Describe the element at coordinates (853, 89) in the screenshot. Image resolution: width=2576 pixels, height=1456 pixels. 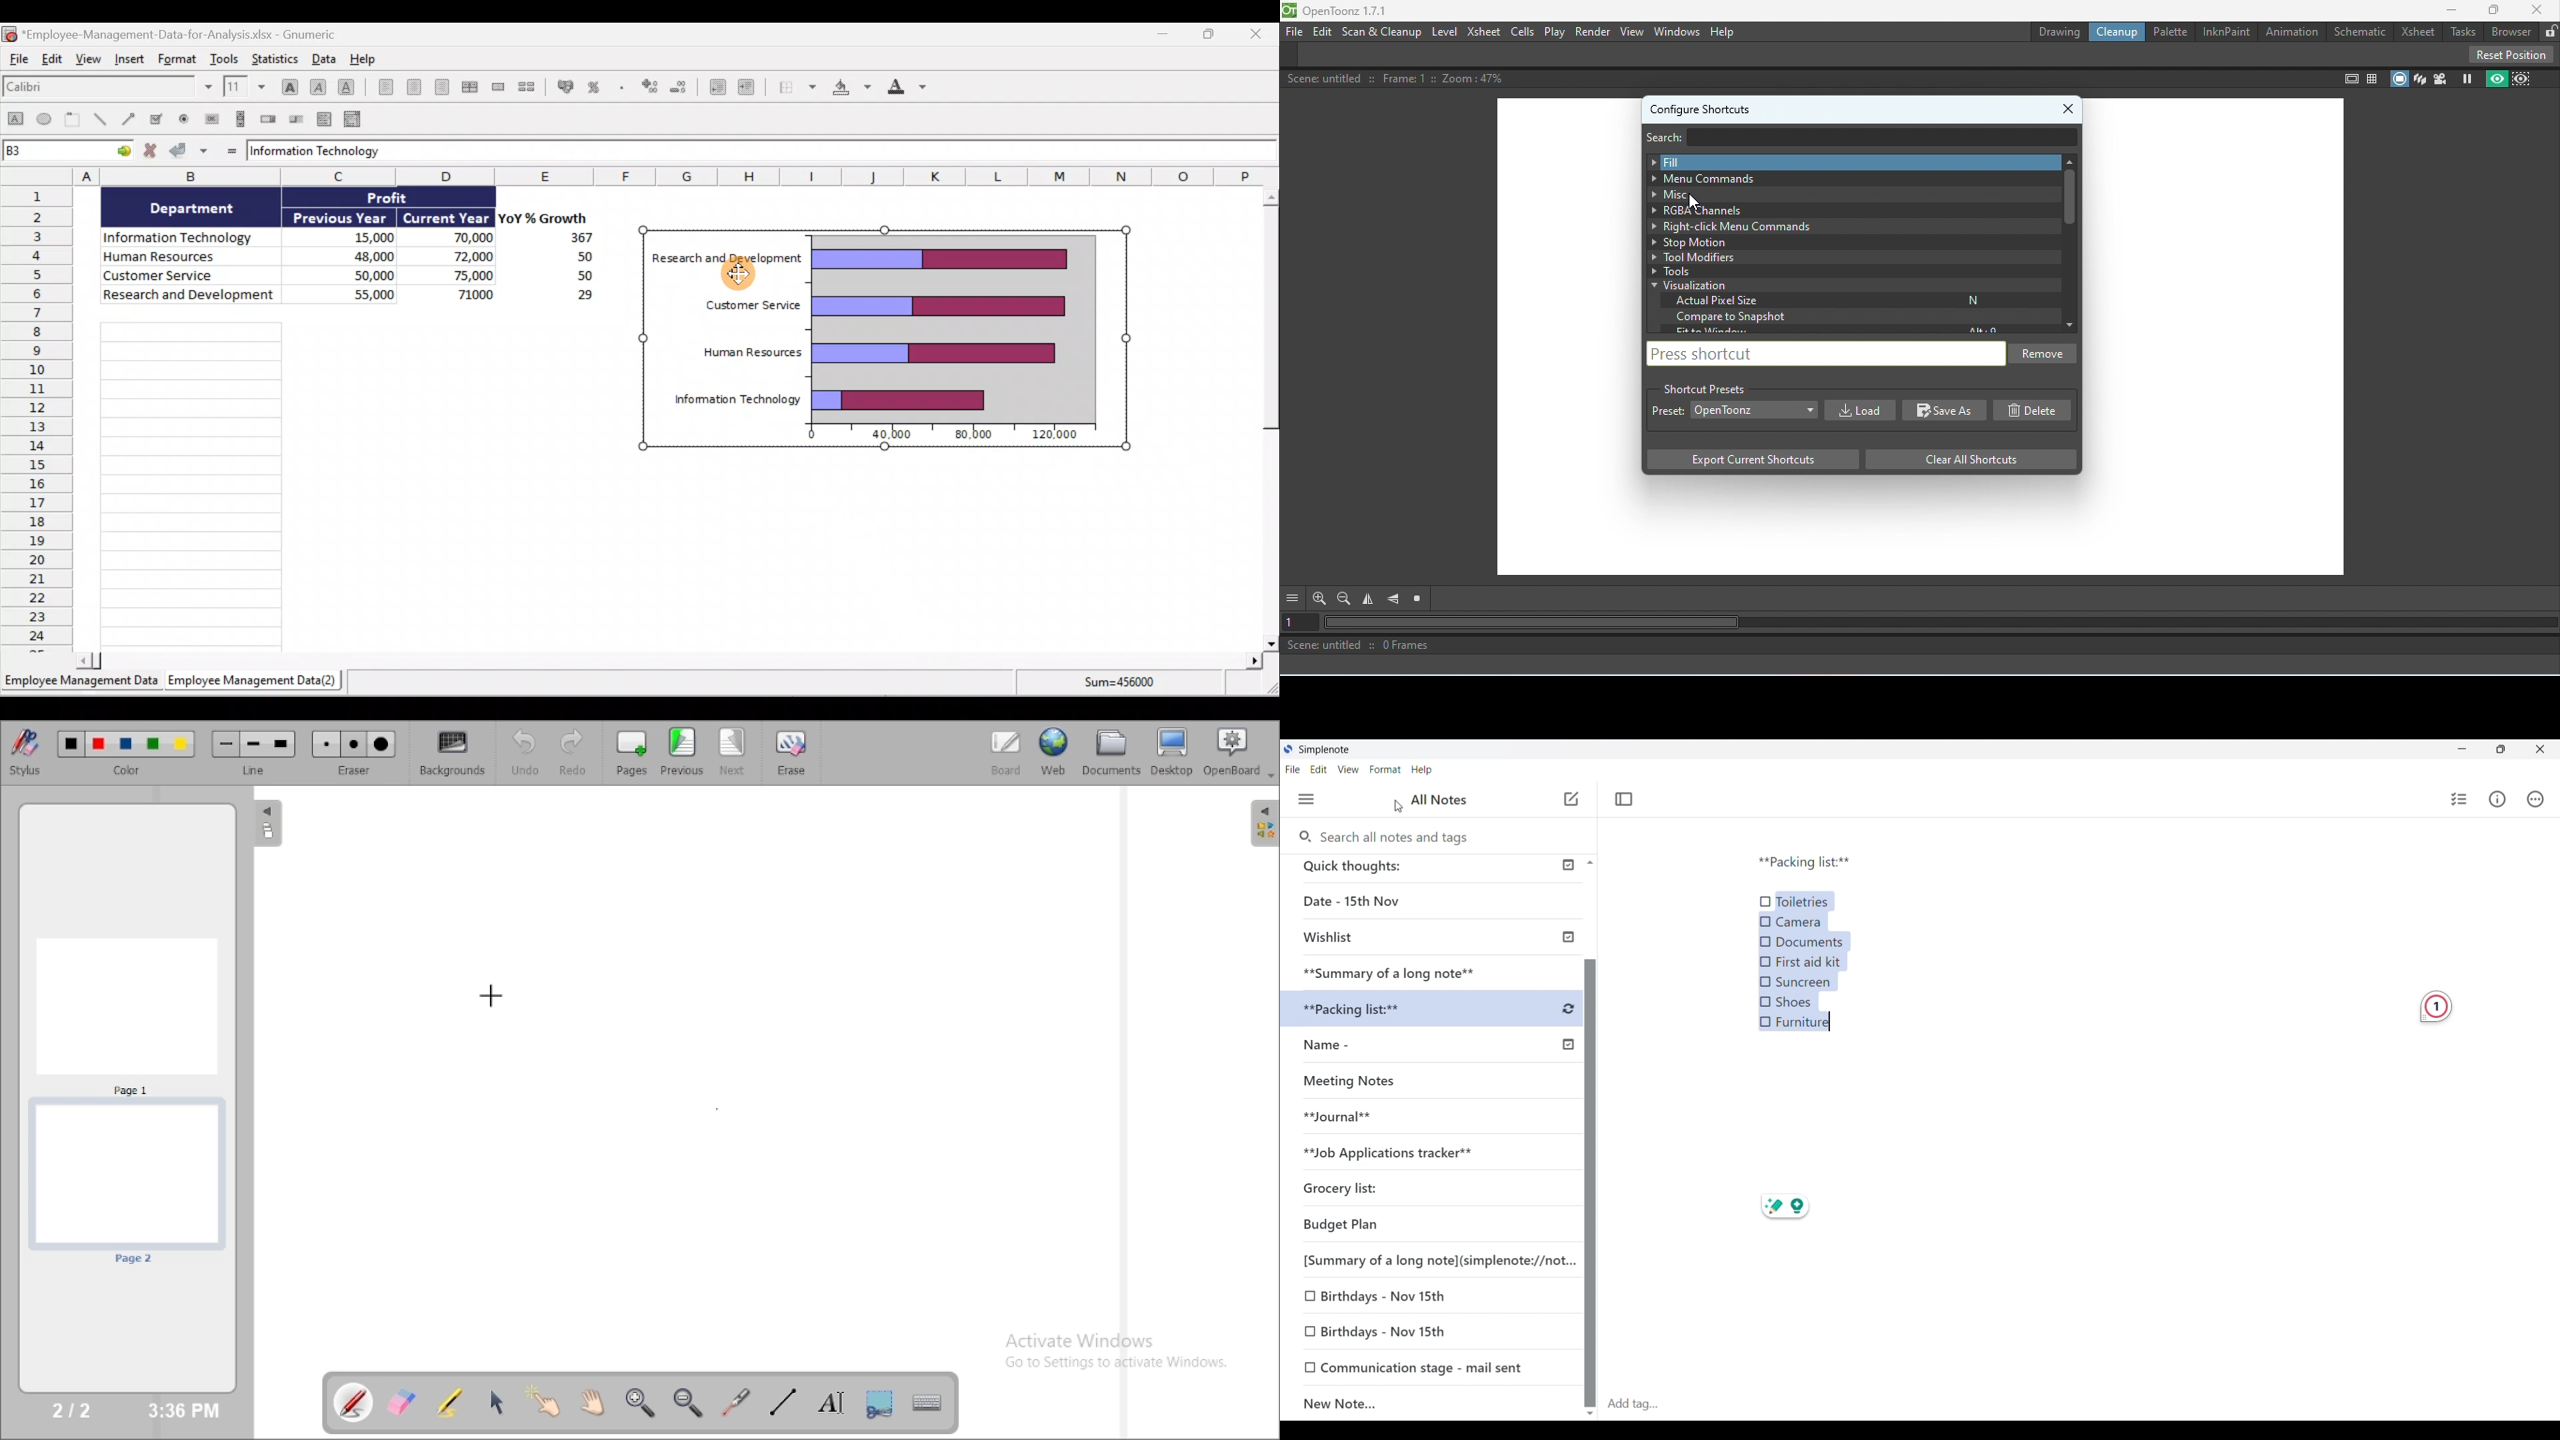
I see `Background` at that location.